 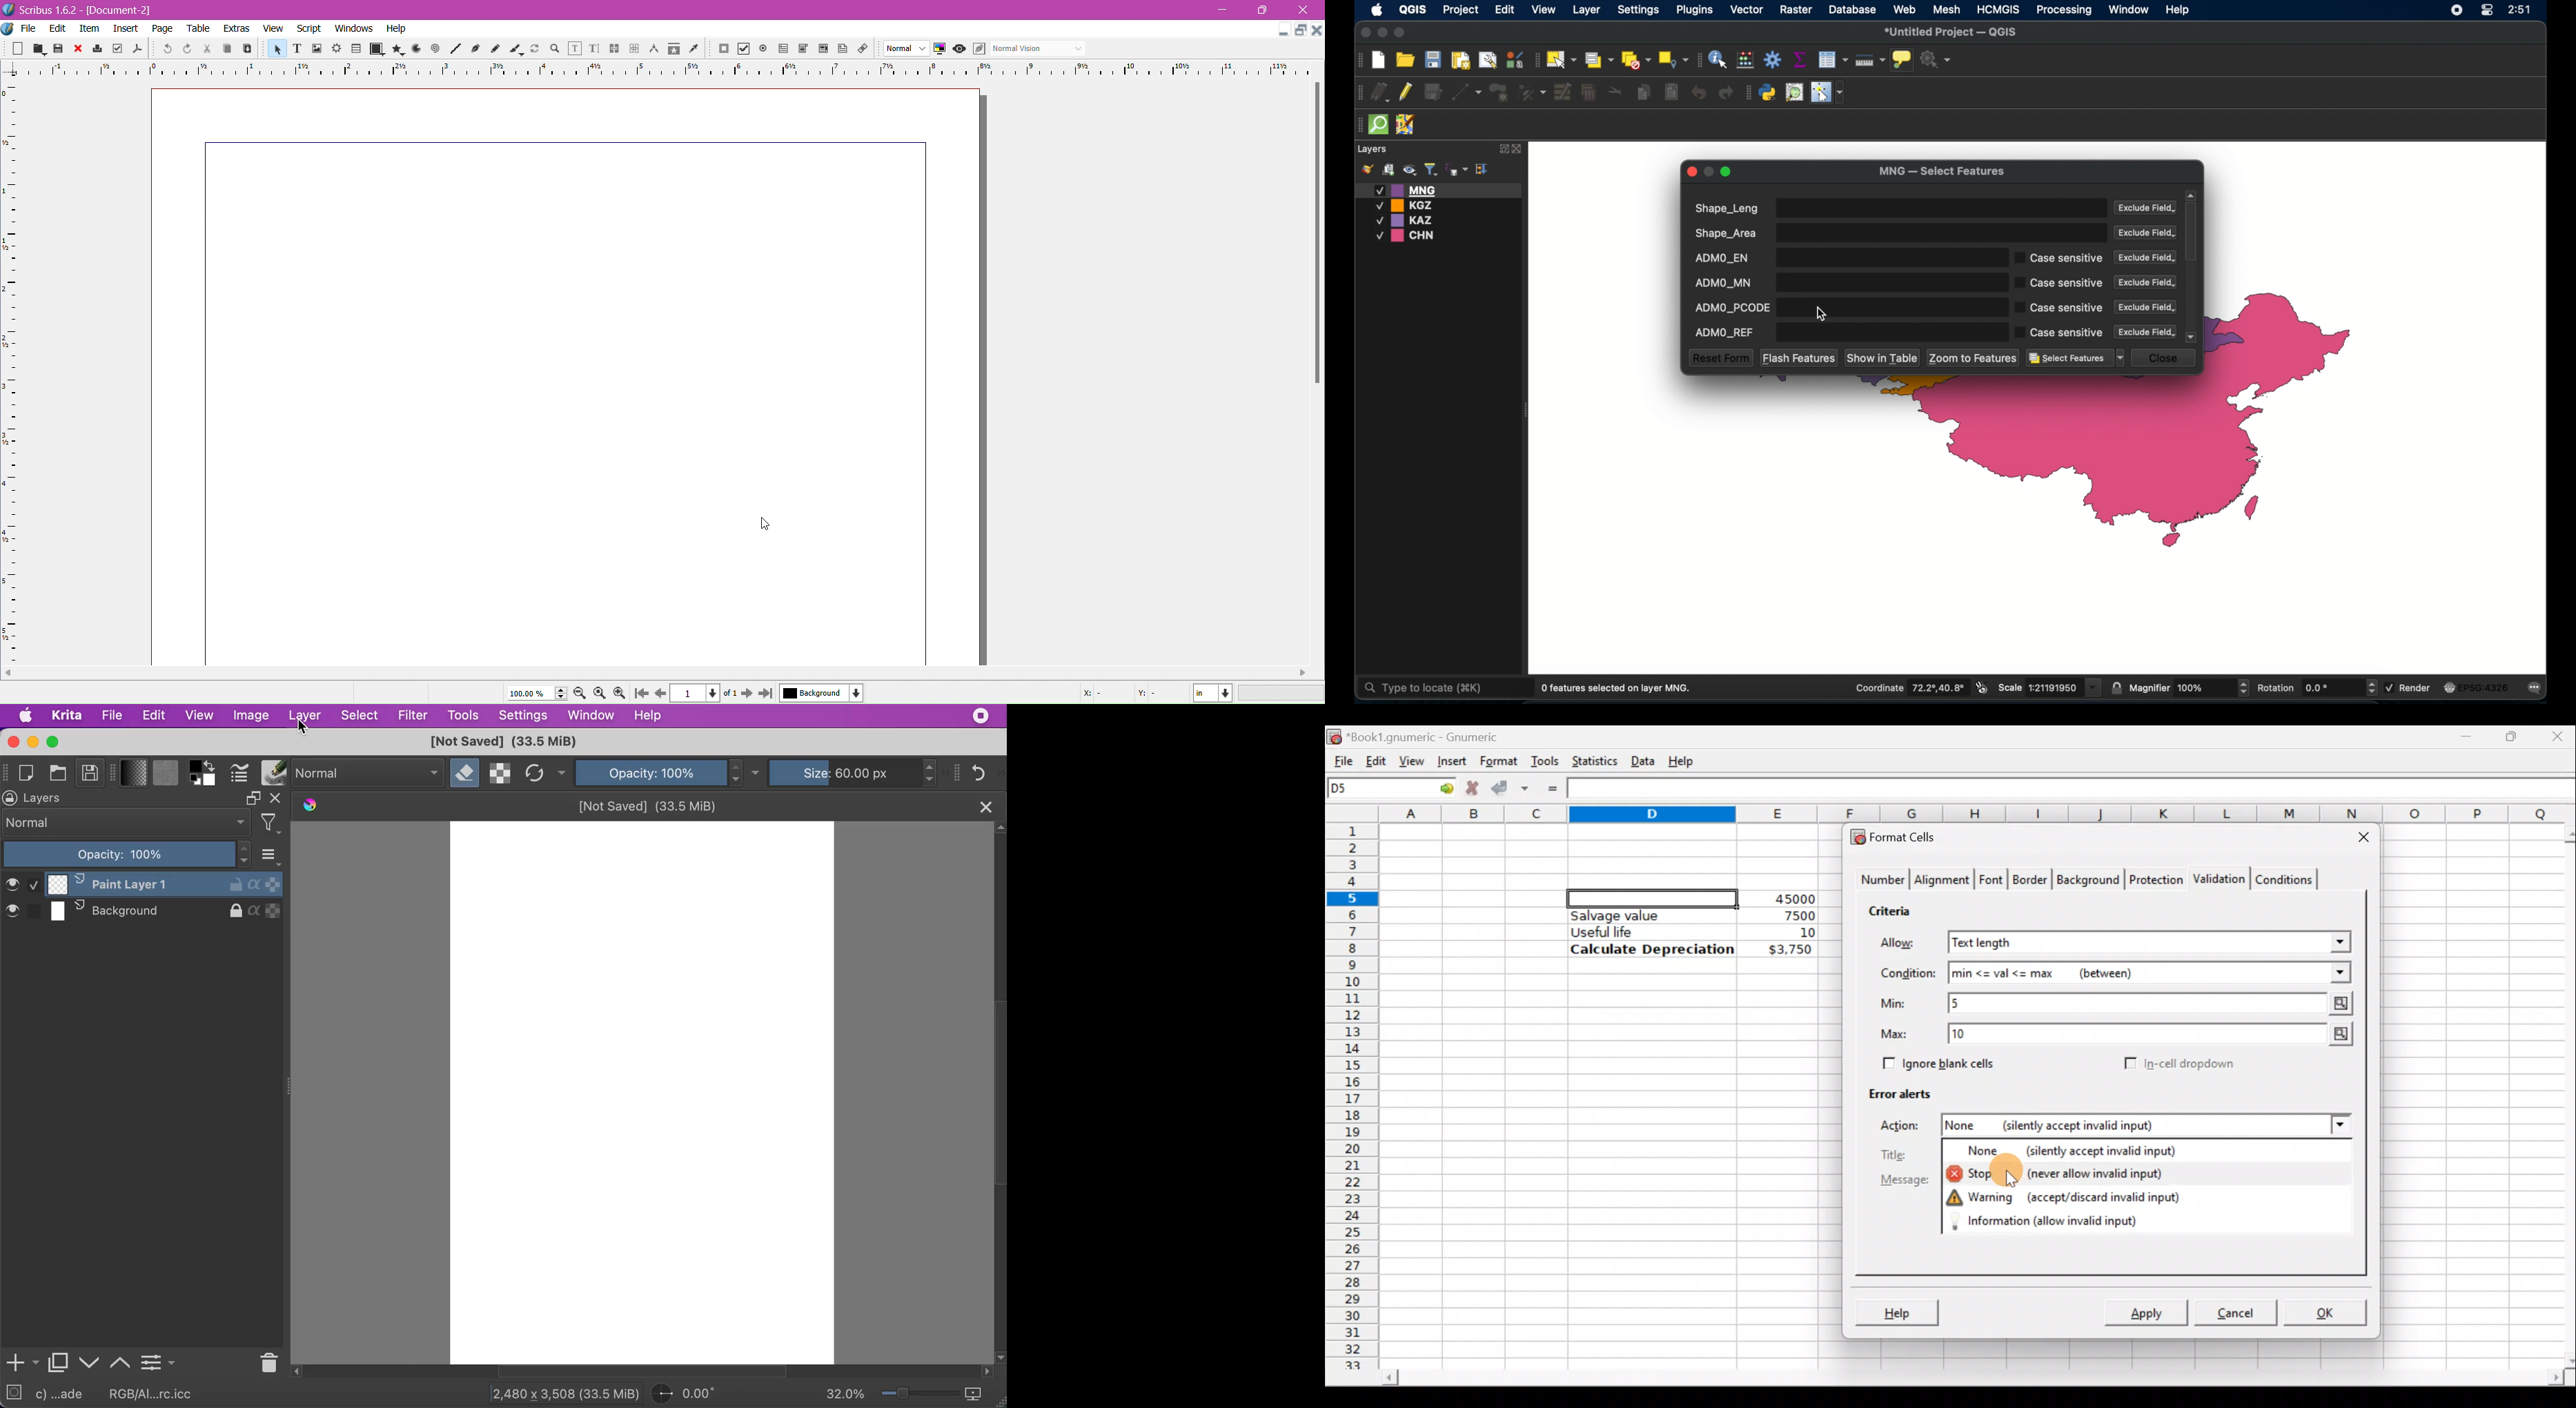 I want to click on Edit, so click(x=1376, y=758).